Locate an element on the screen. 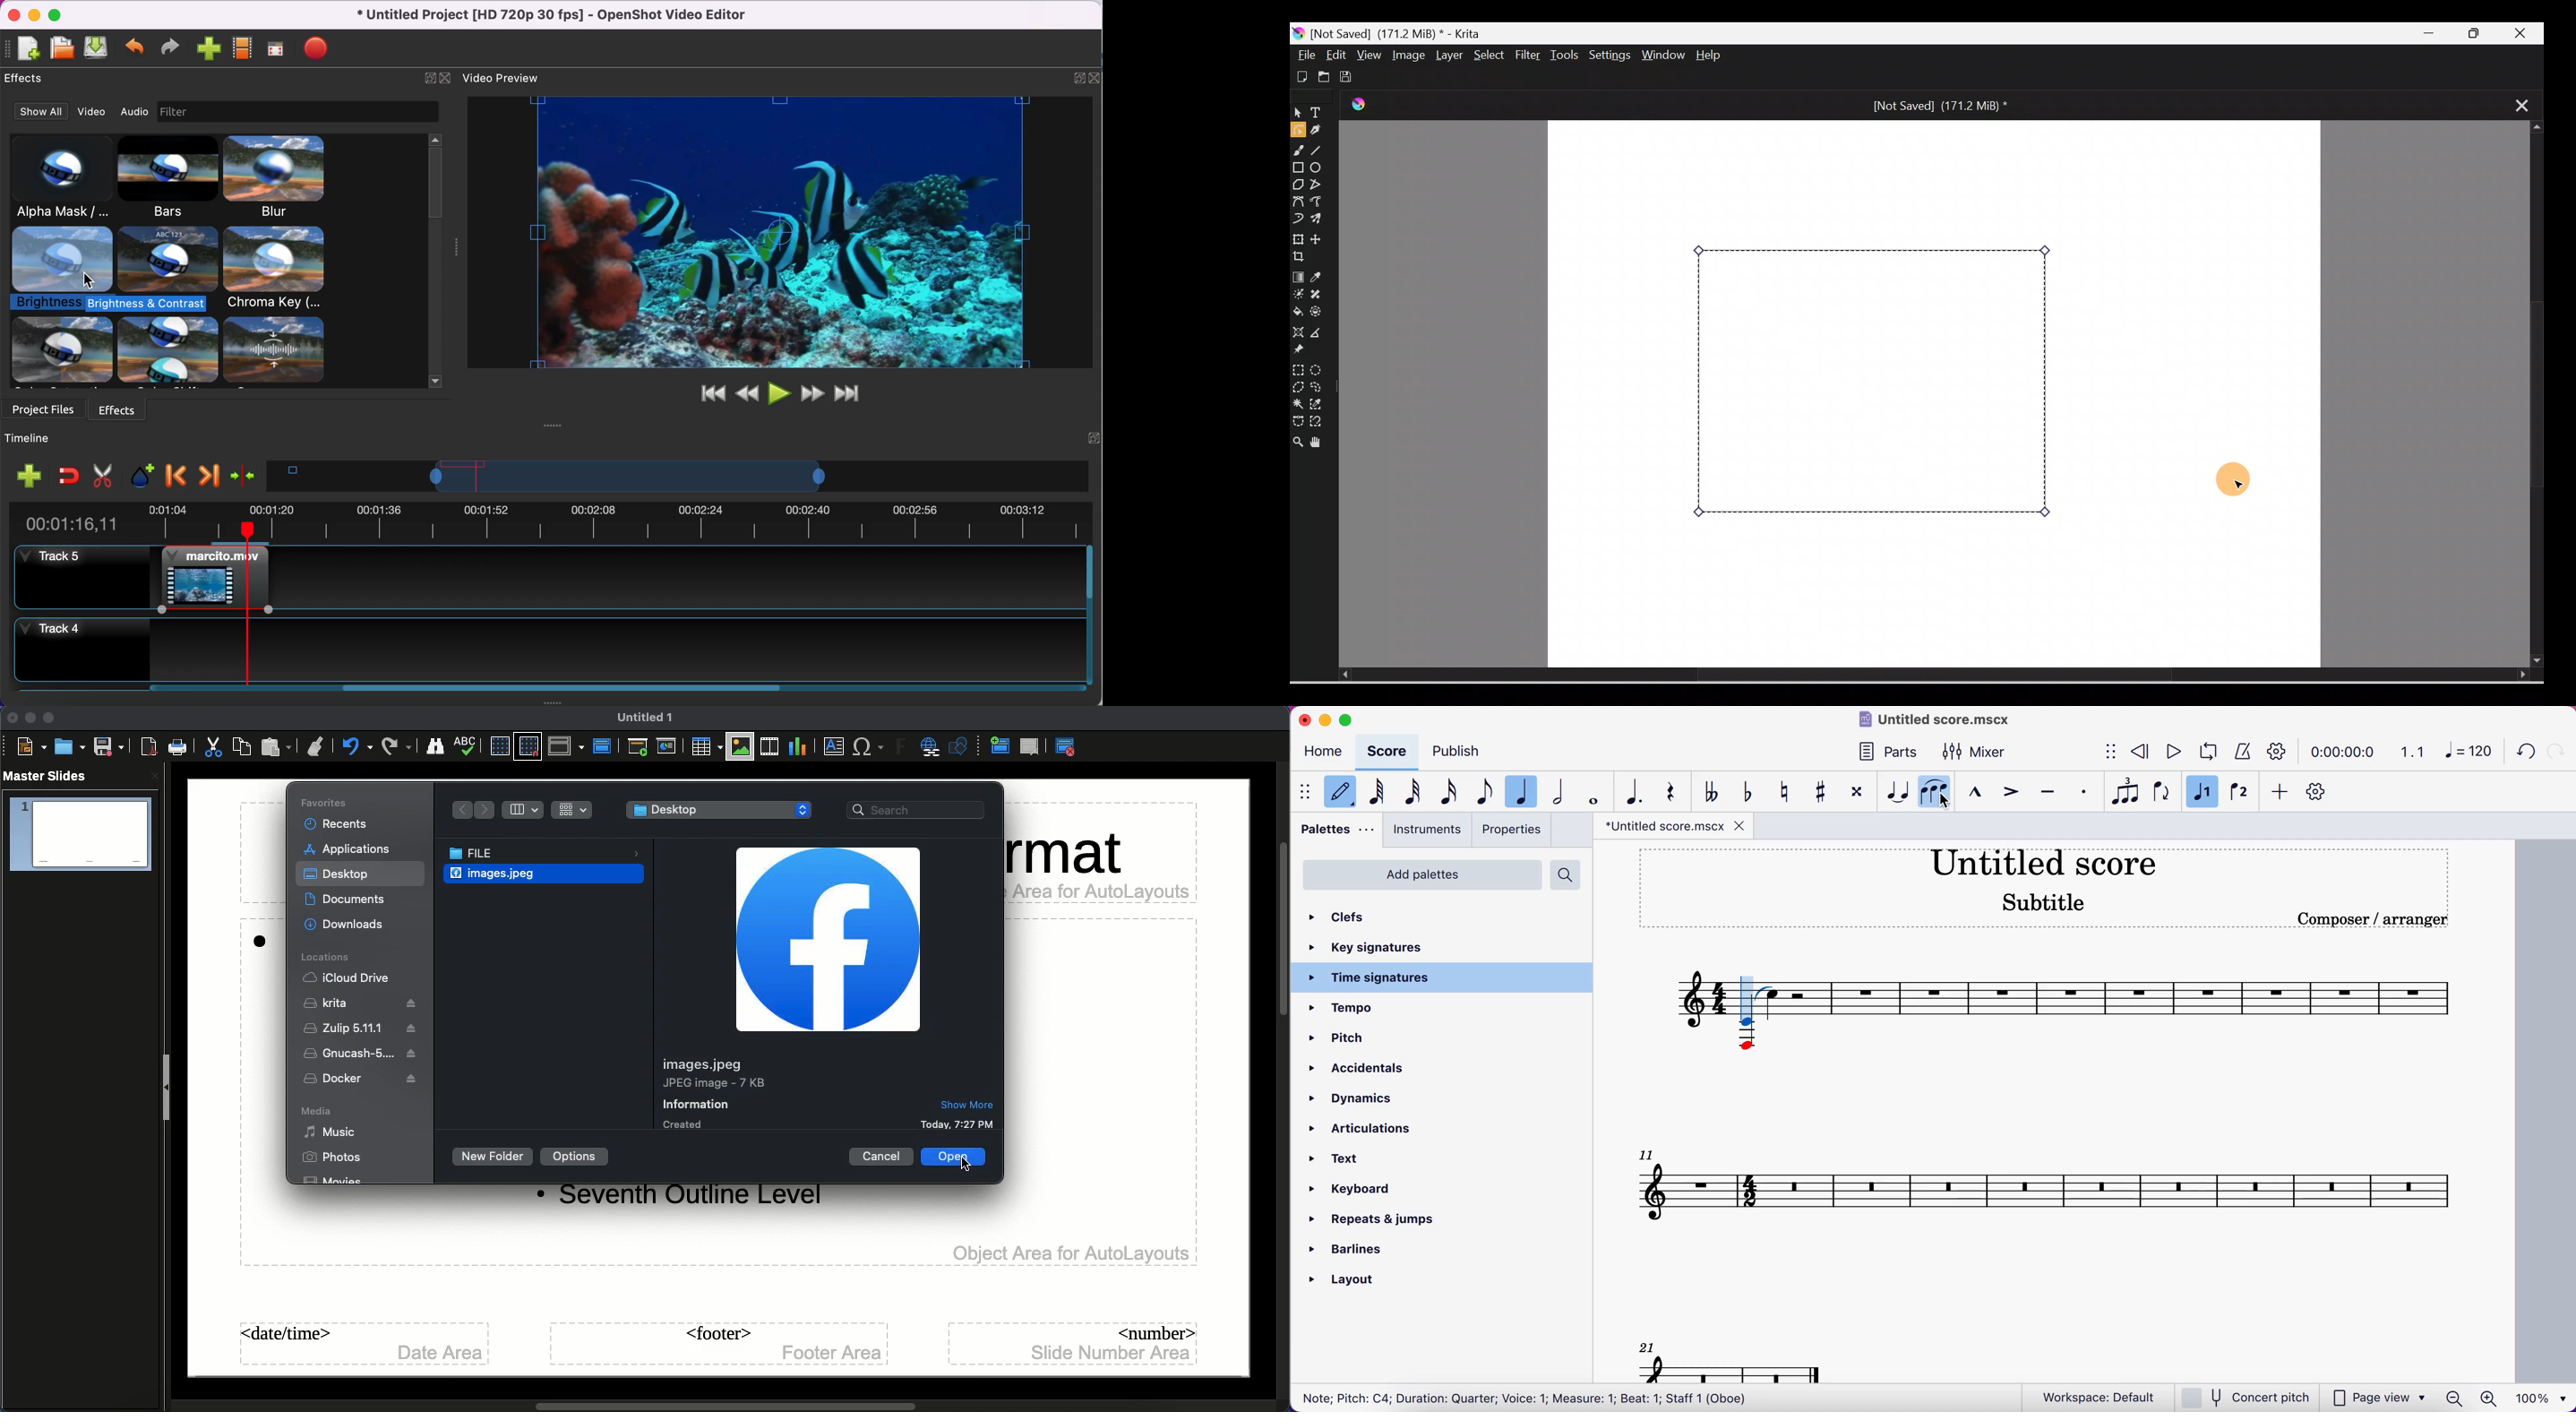  toggle double flat is located at coordinates (1714, 791).